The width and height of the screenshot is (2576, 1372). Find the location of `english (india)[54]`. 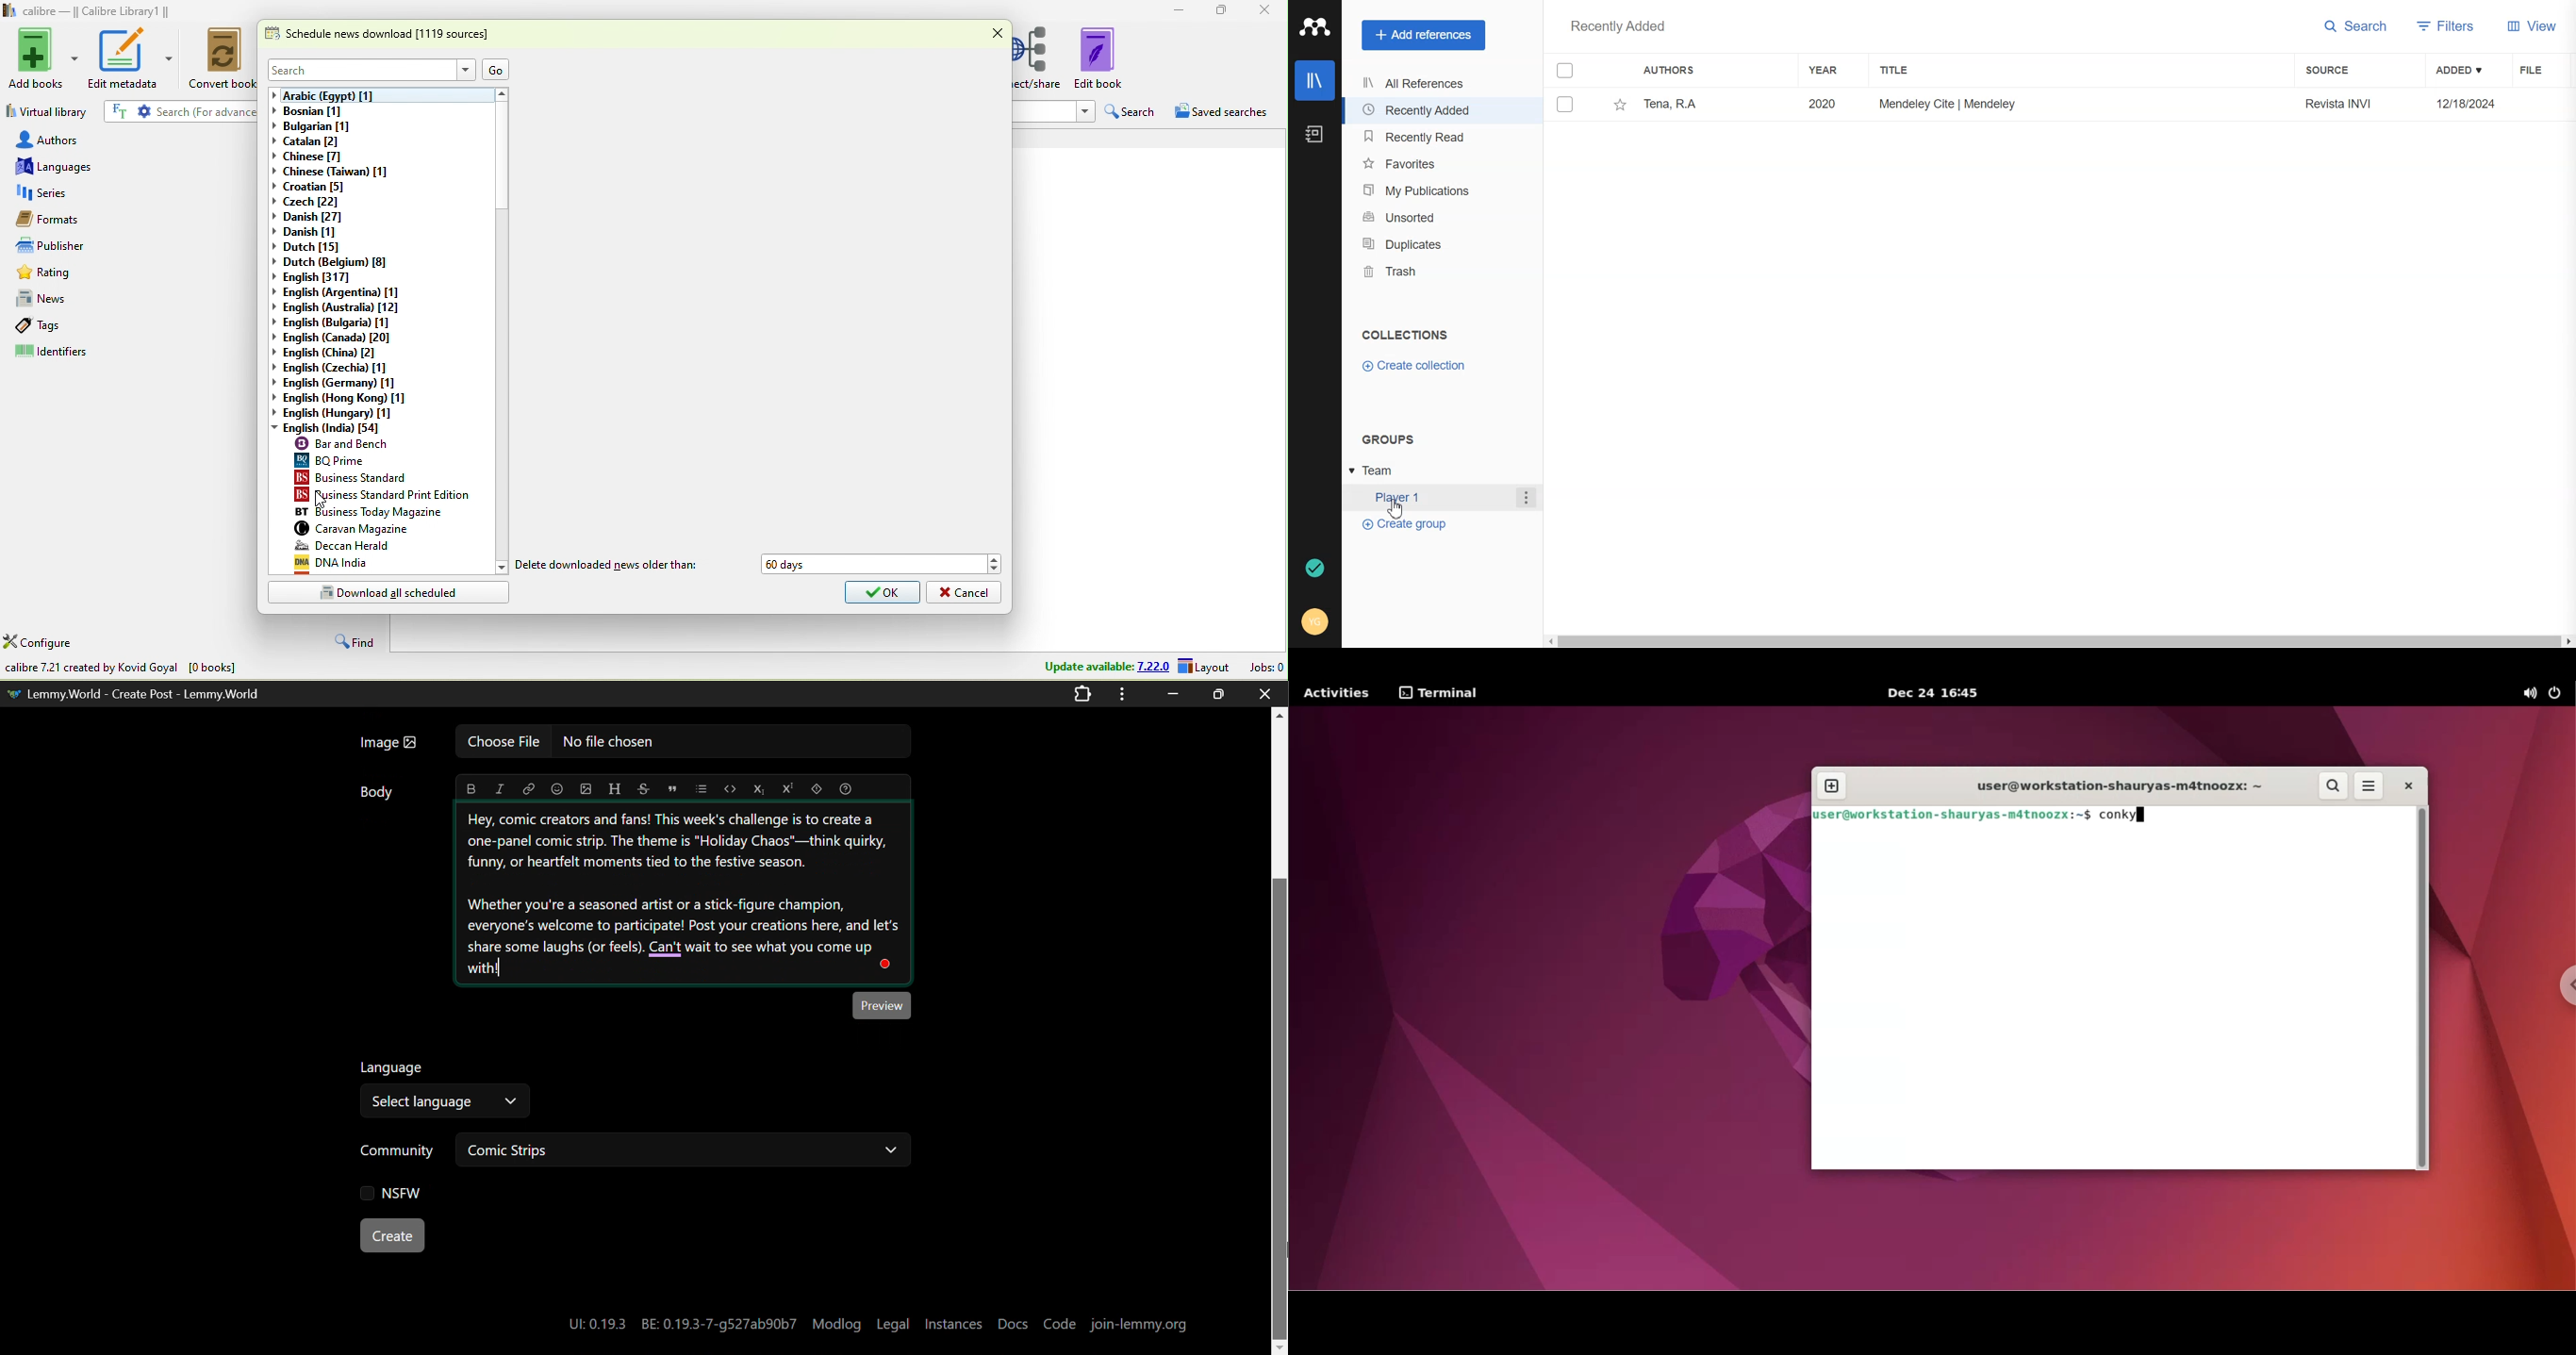

english (india)[54] is located at coordinates (353, 428).